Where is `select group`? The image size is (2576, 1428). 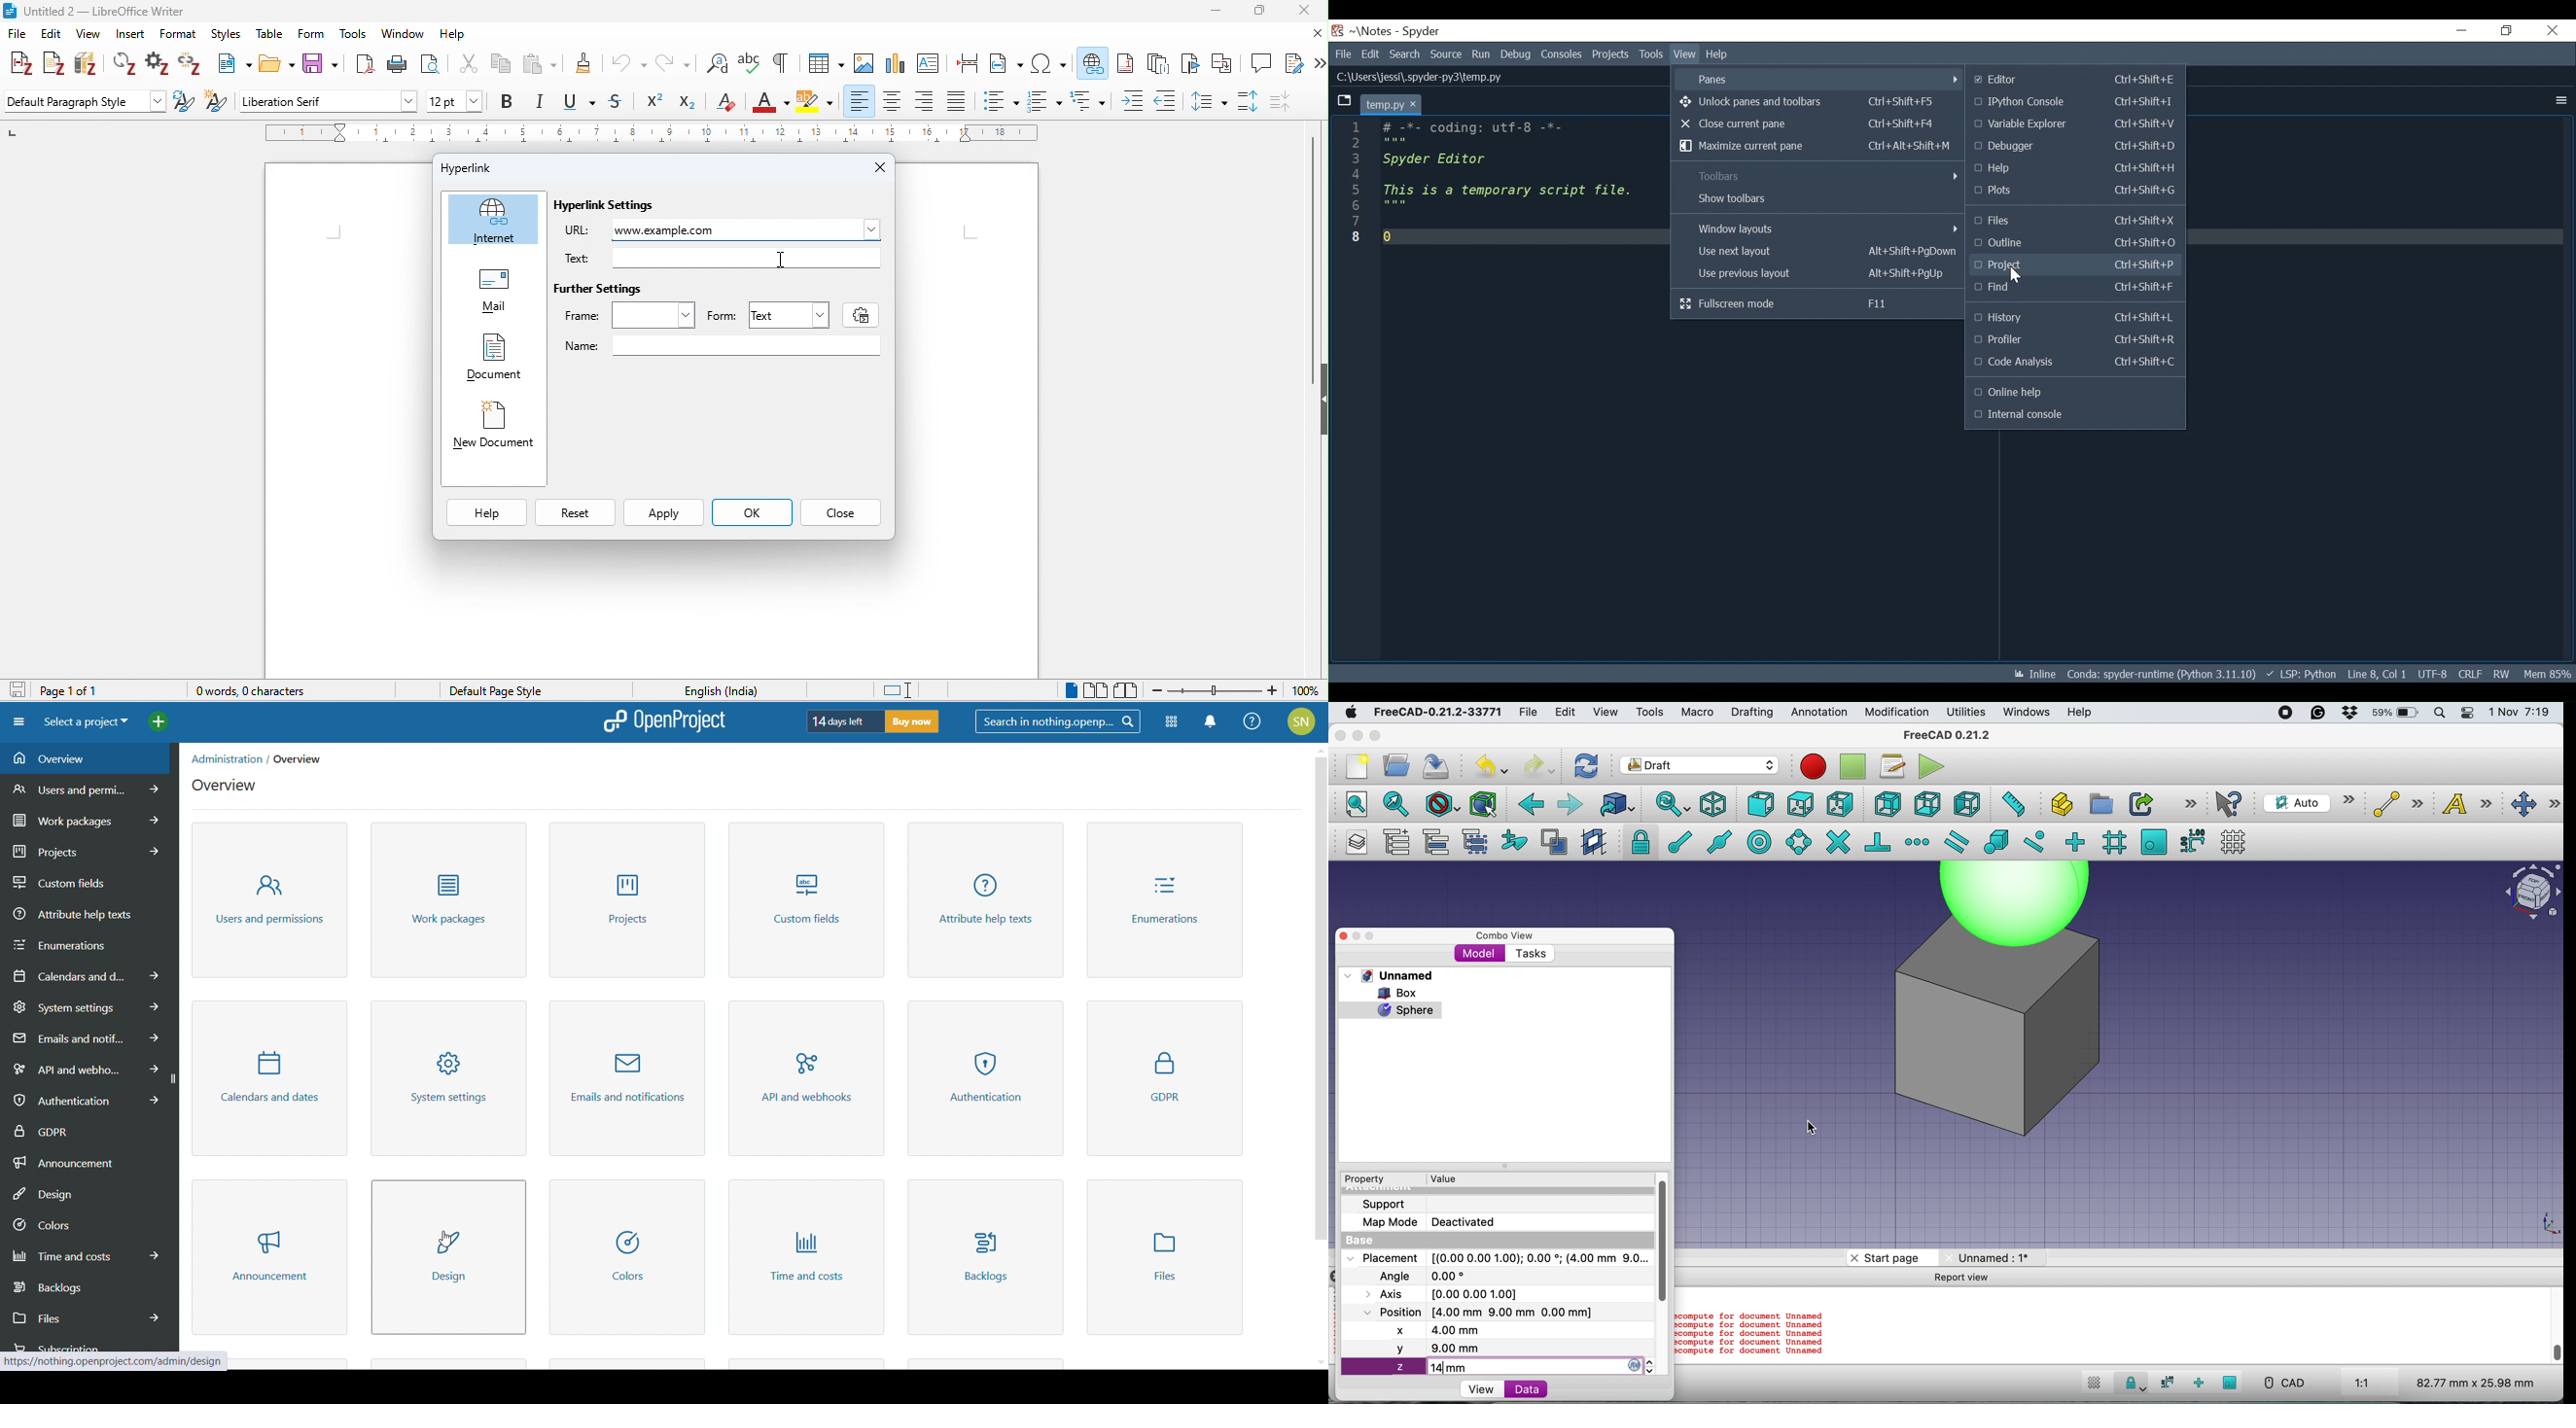
select group is located at coordinates (1475, 844).